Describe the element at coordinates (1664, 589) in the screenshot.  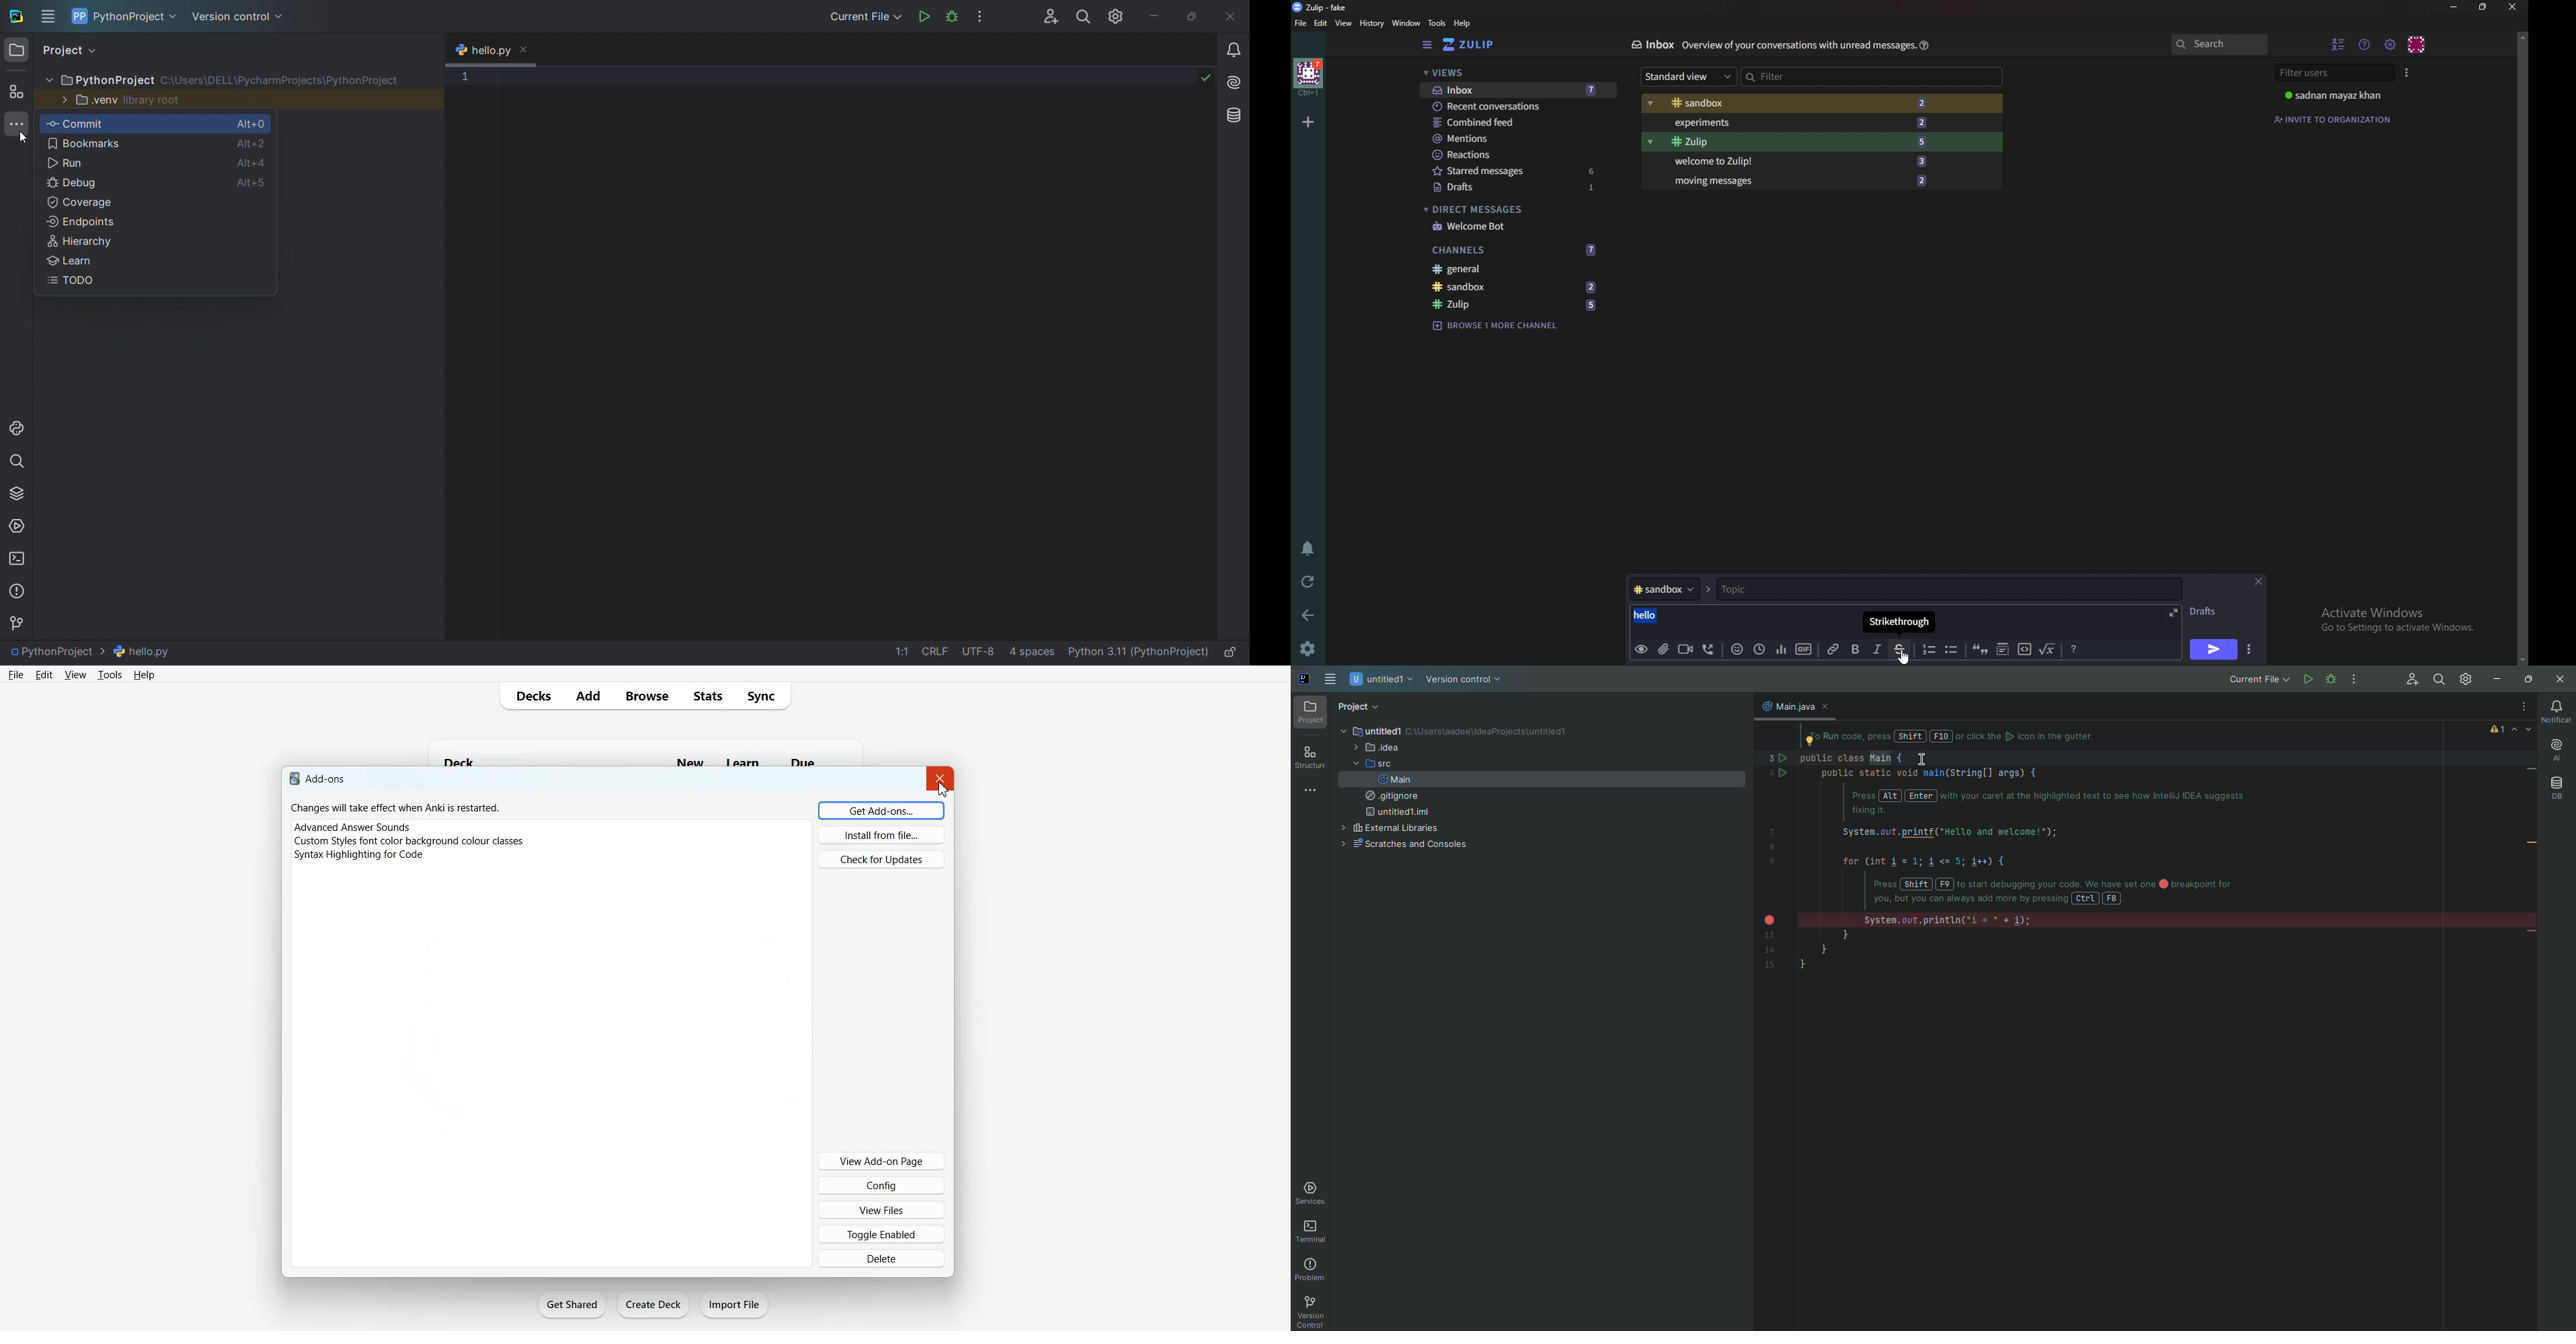
I see `Channel` at that location.